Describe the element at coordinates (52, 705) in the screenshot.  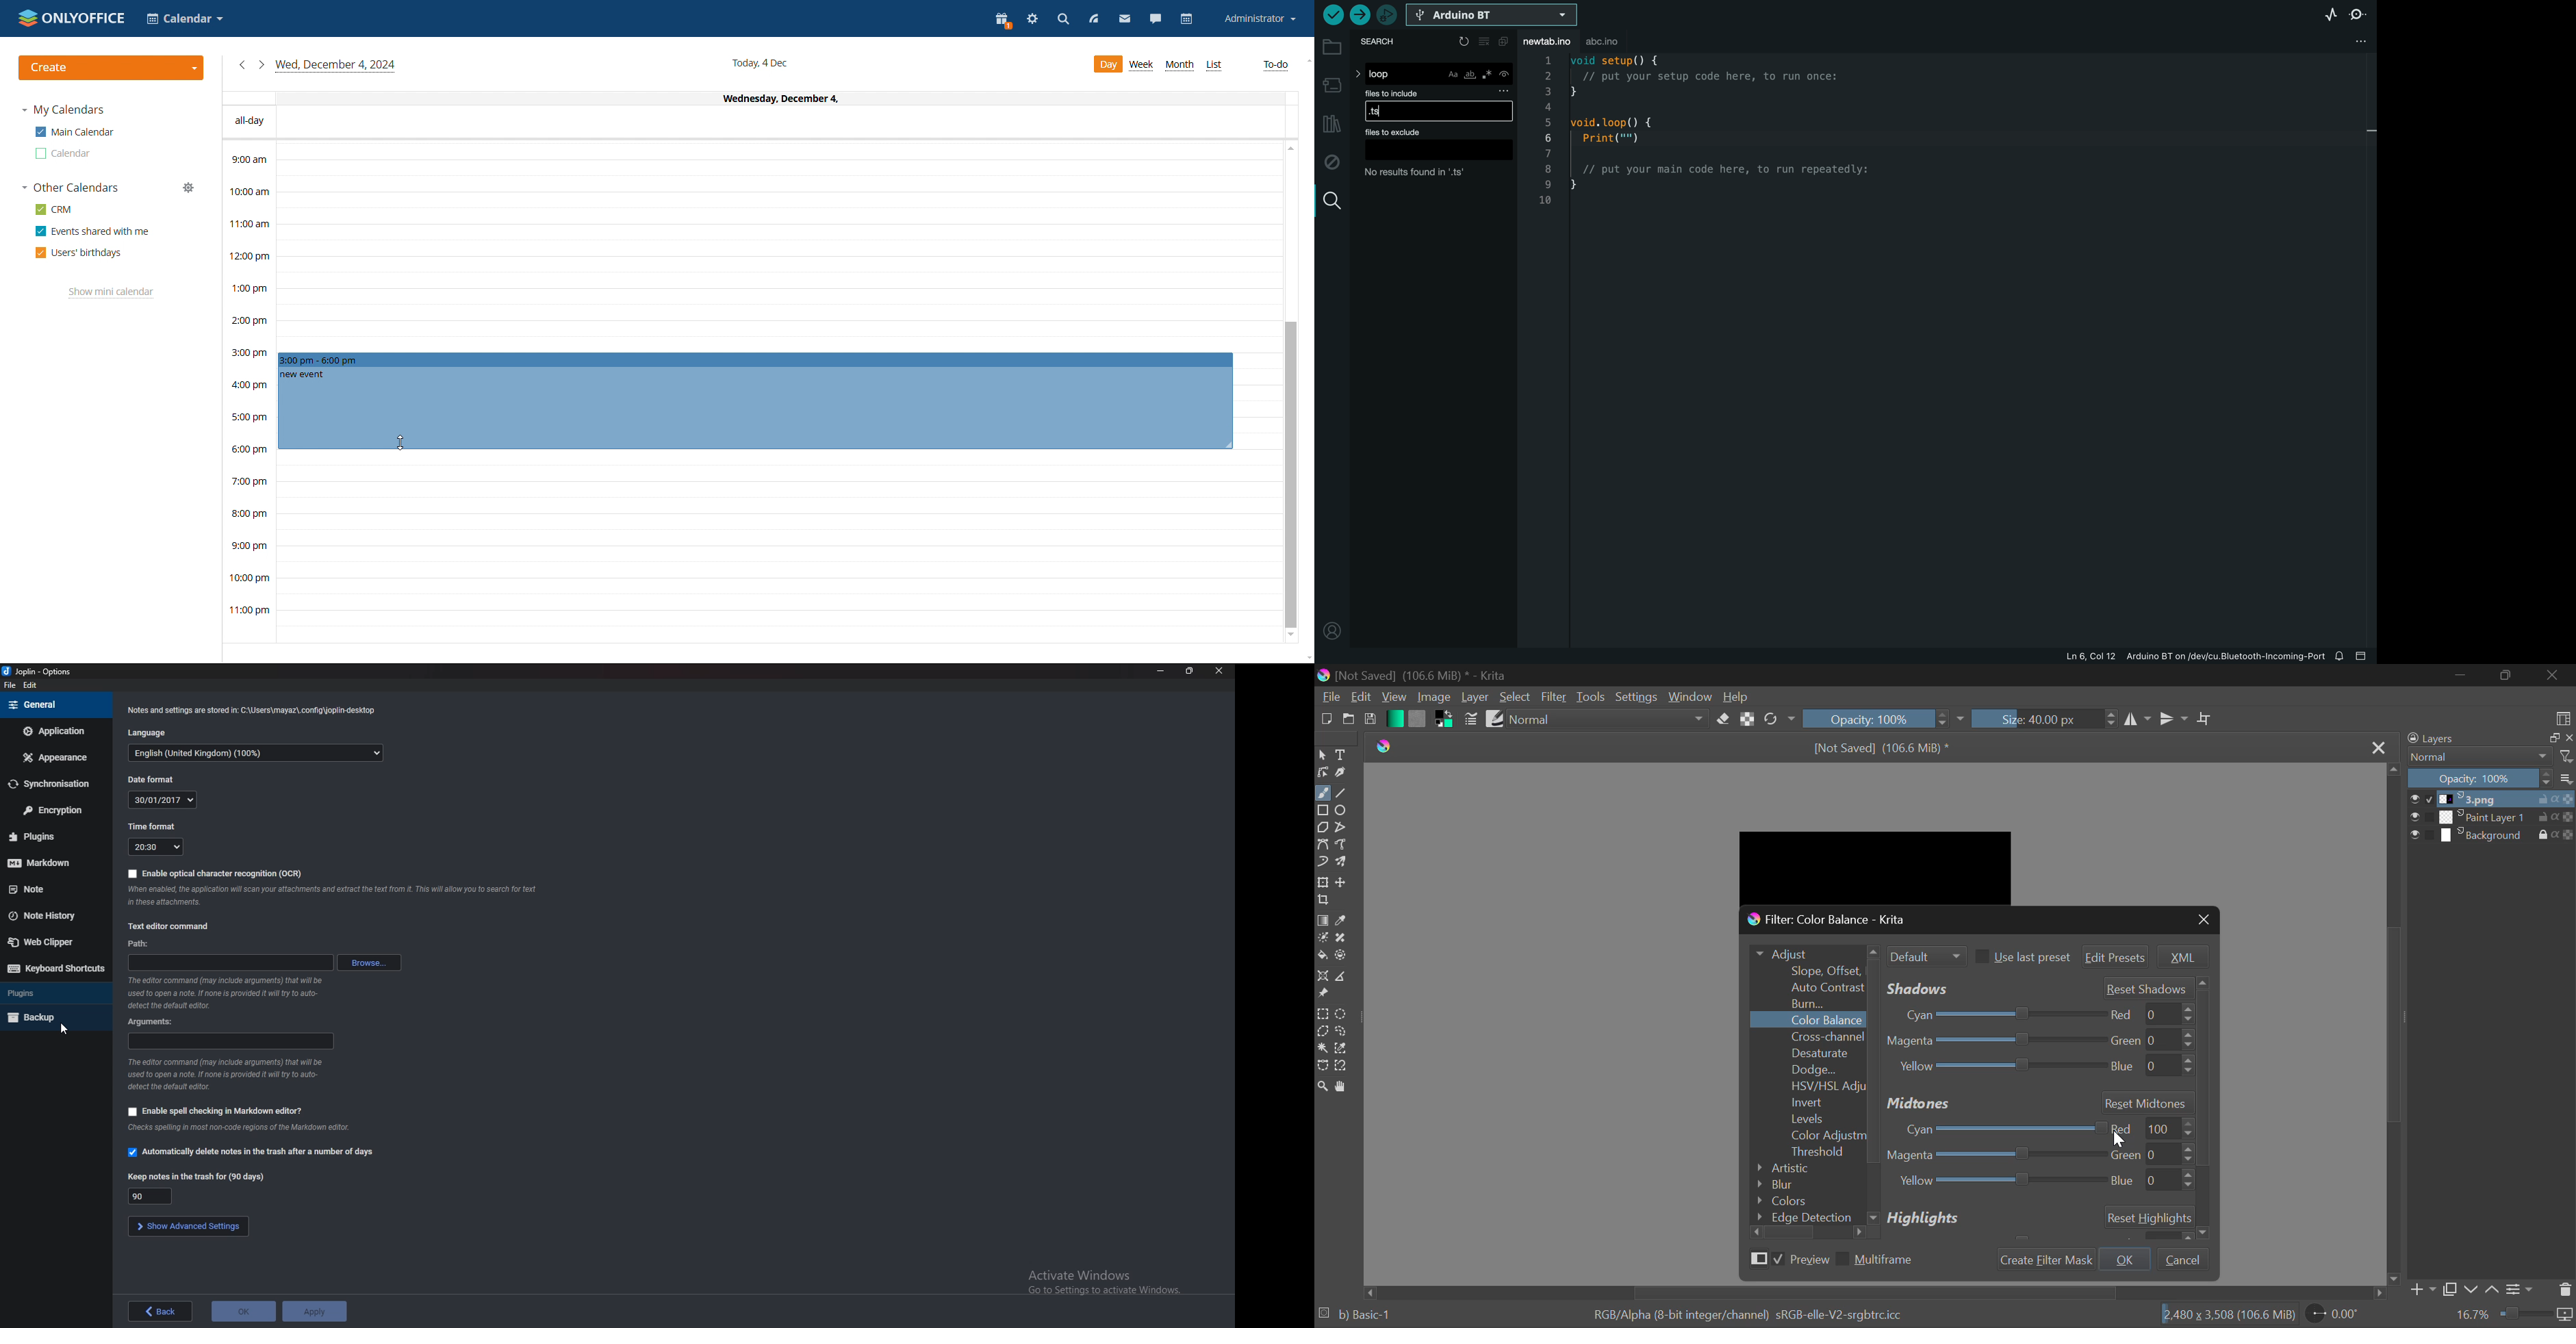
I see `general` at that location.